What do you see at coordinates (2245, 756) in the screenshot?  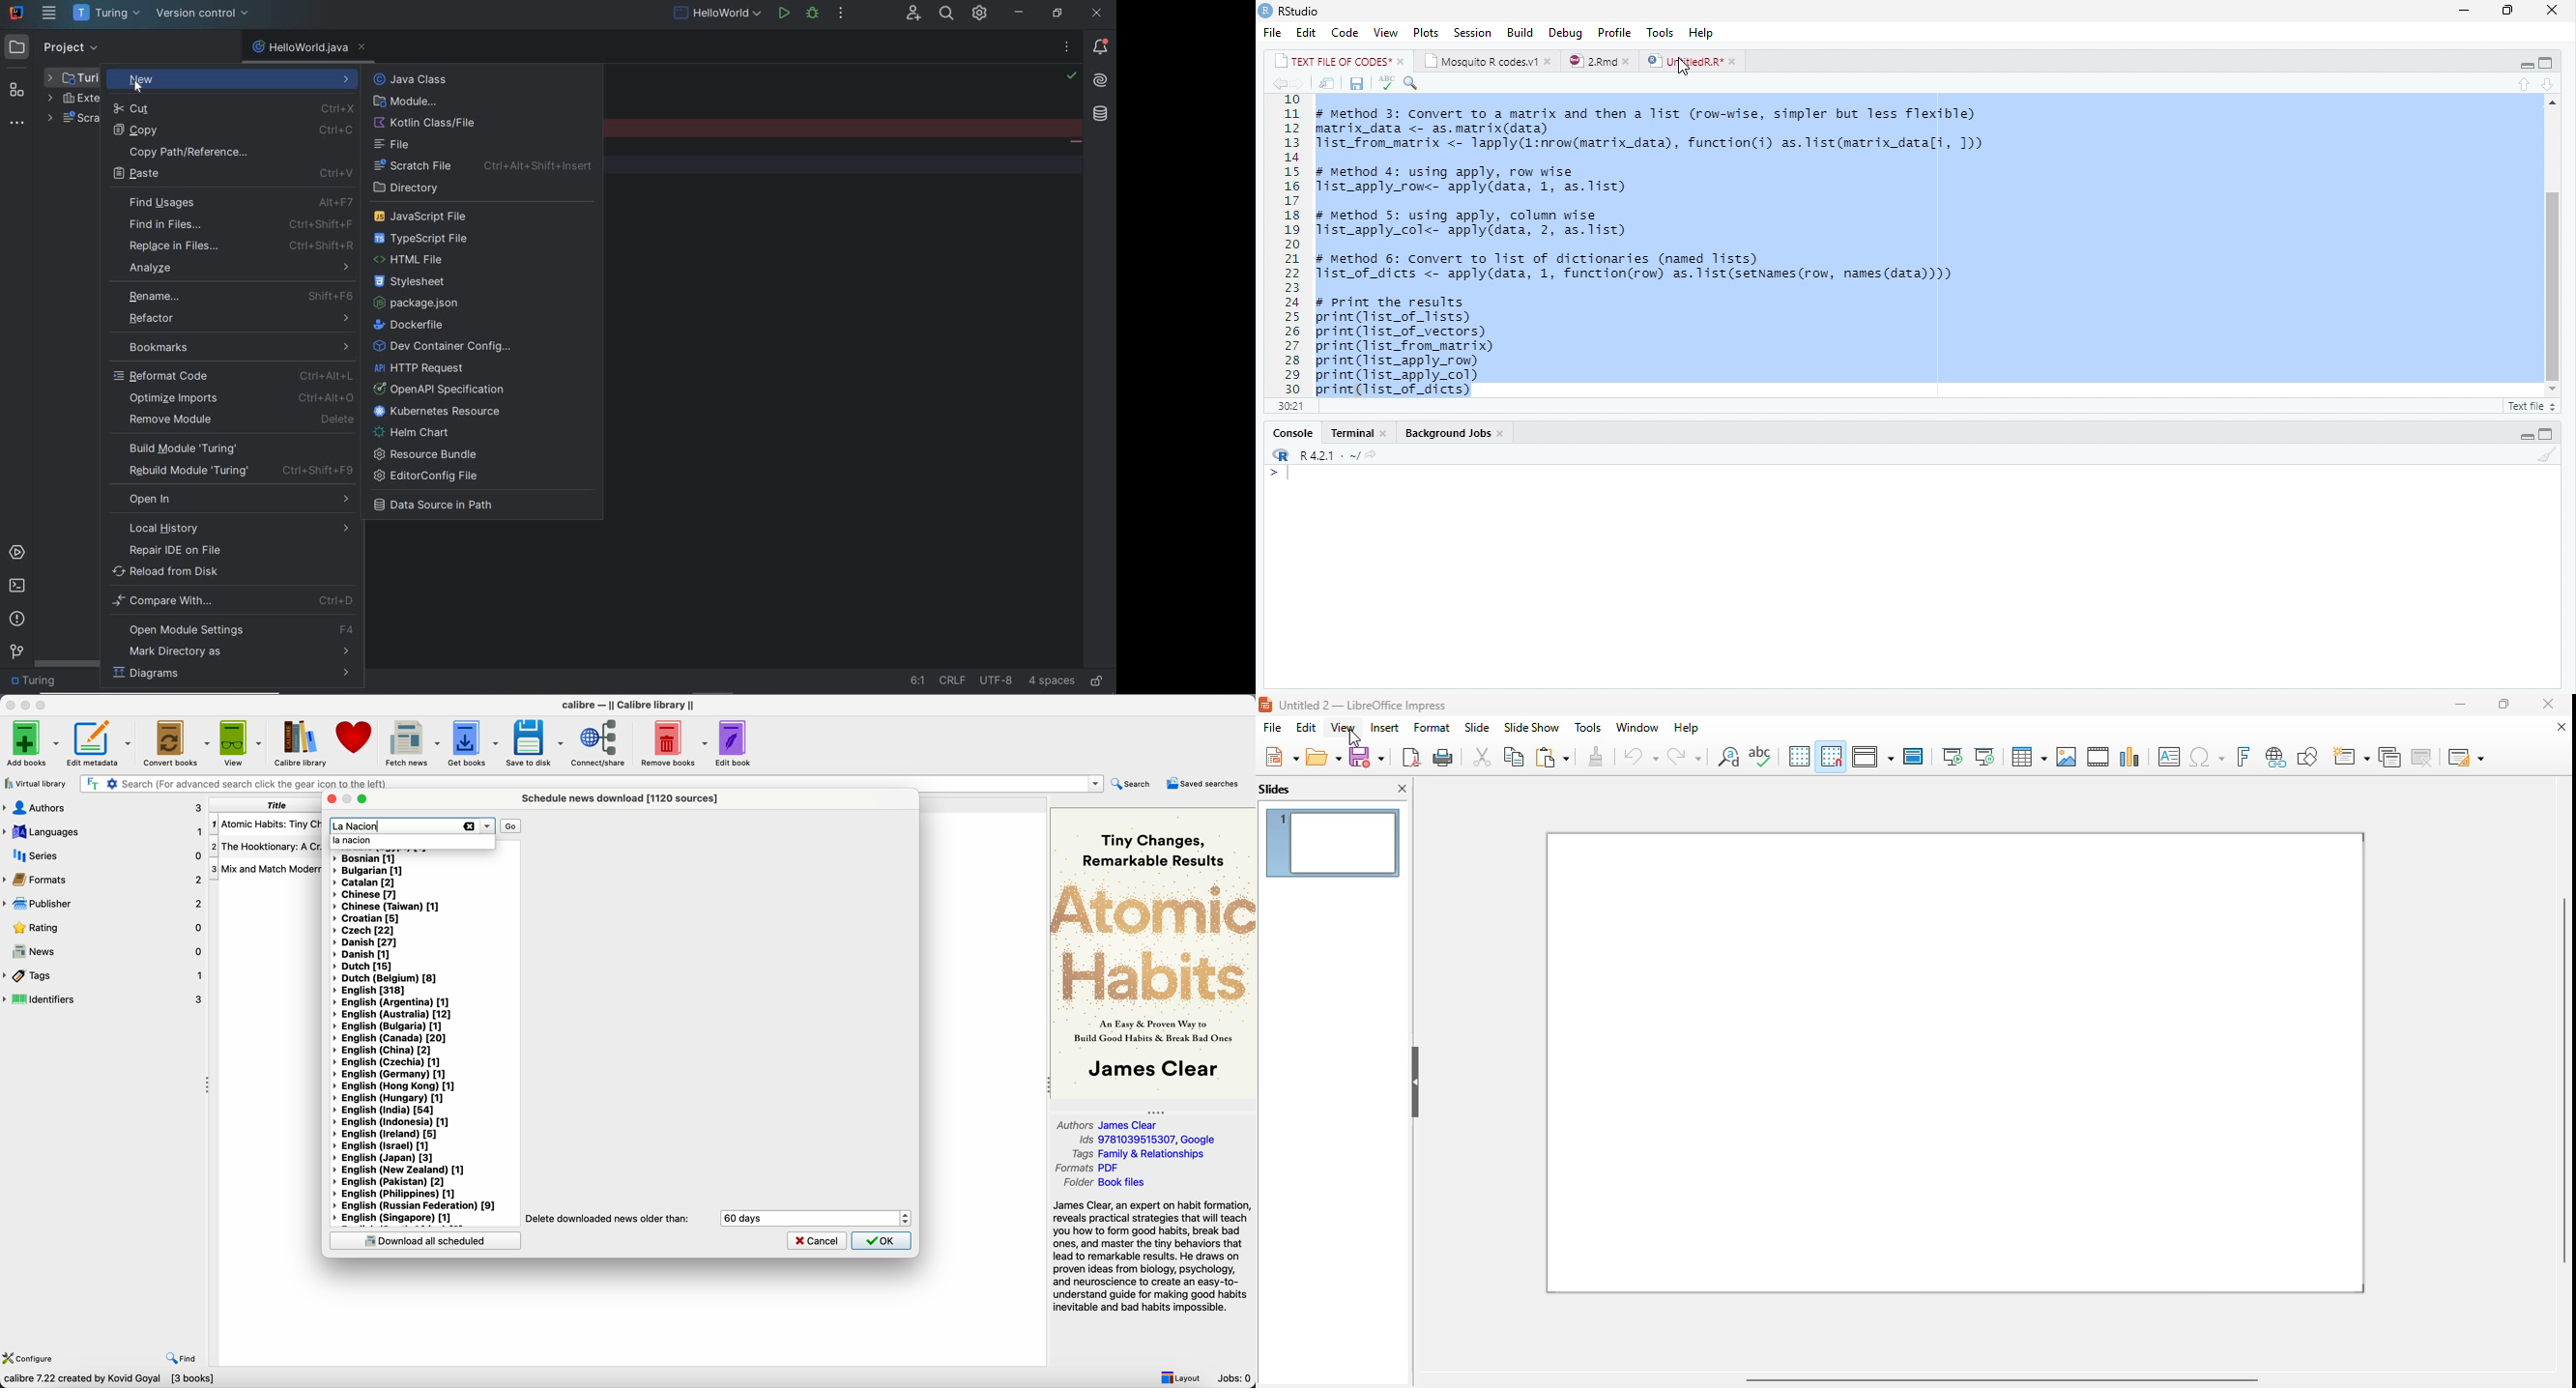 I see `insert fontwork text` at bounding box center [2245, 756].